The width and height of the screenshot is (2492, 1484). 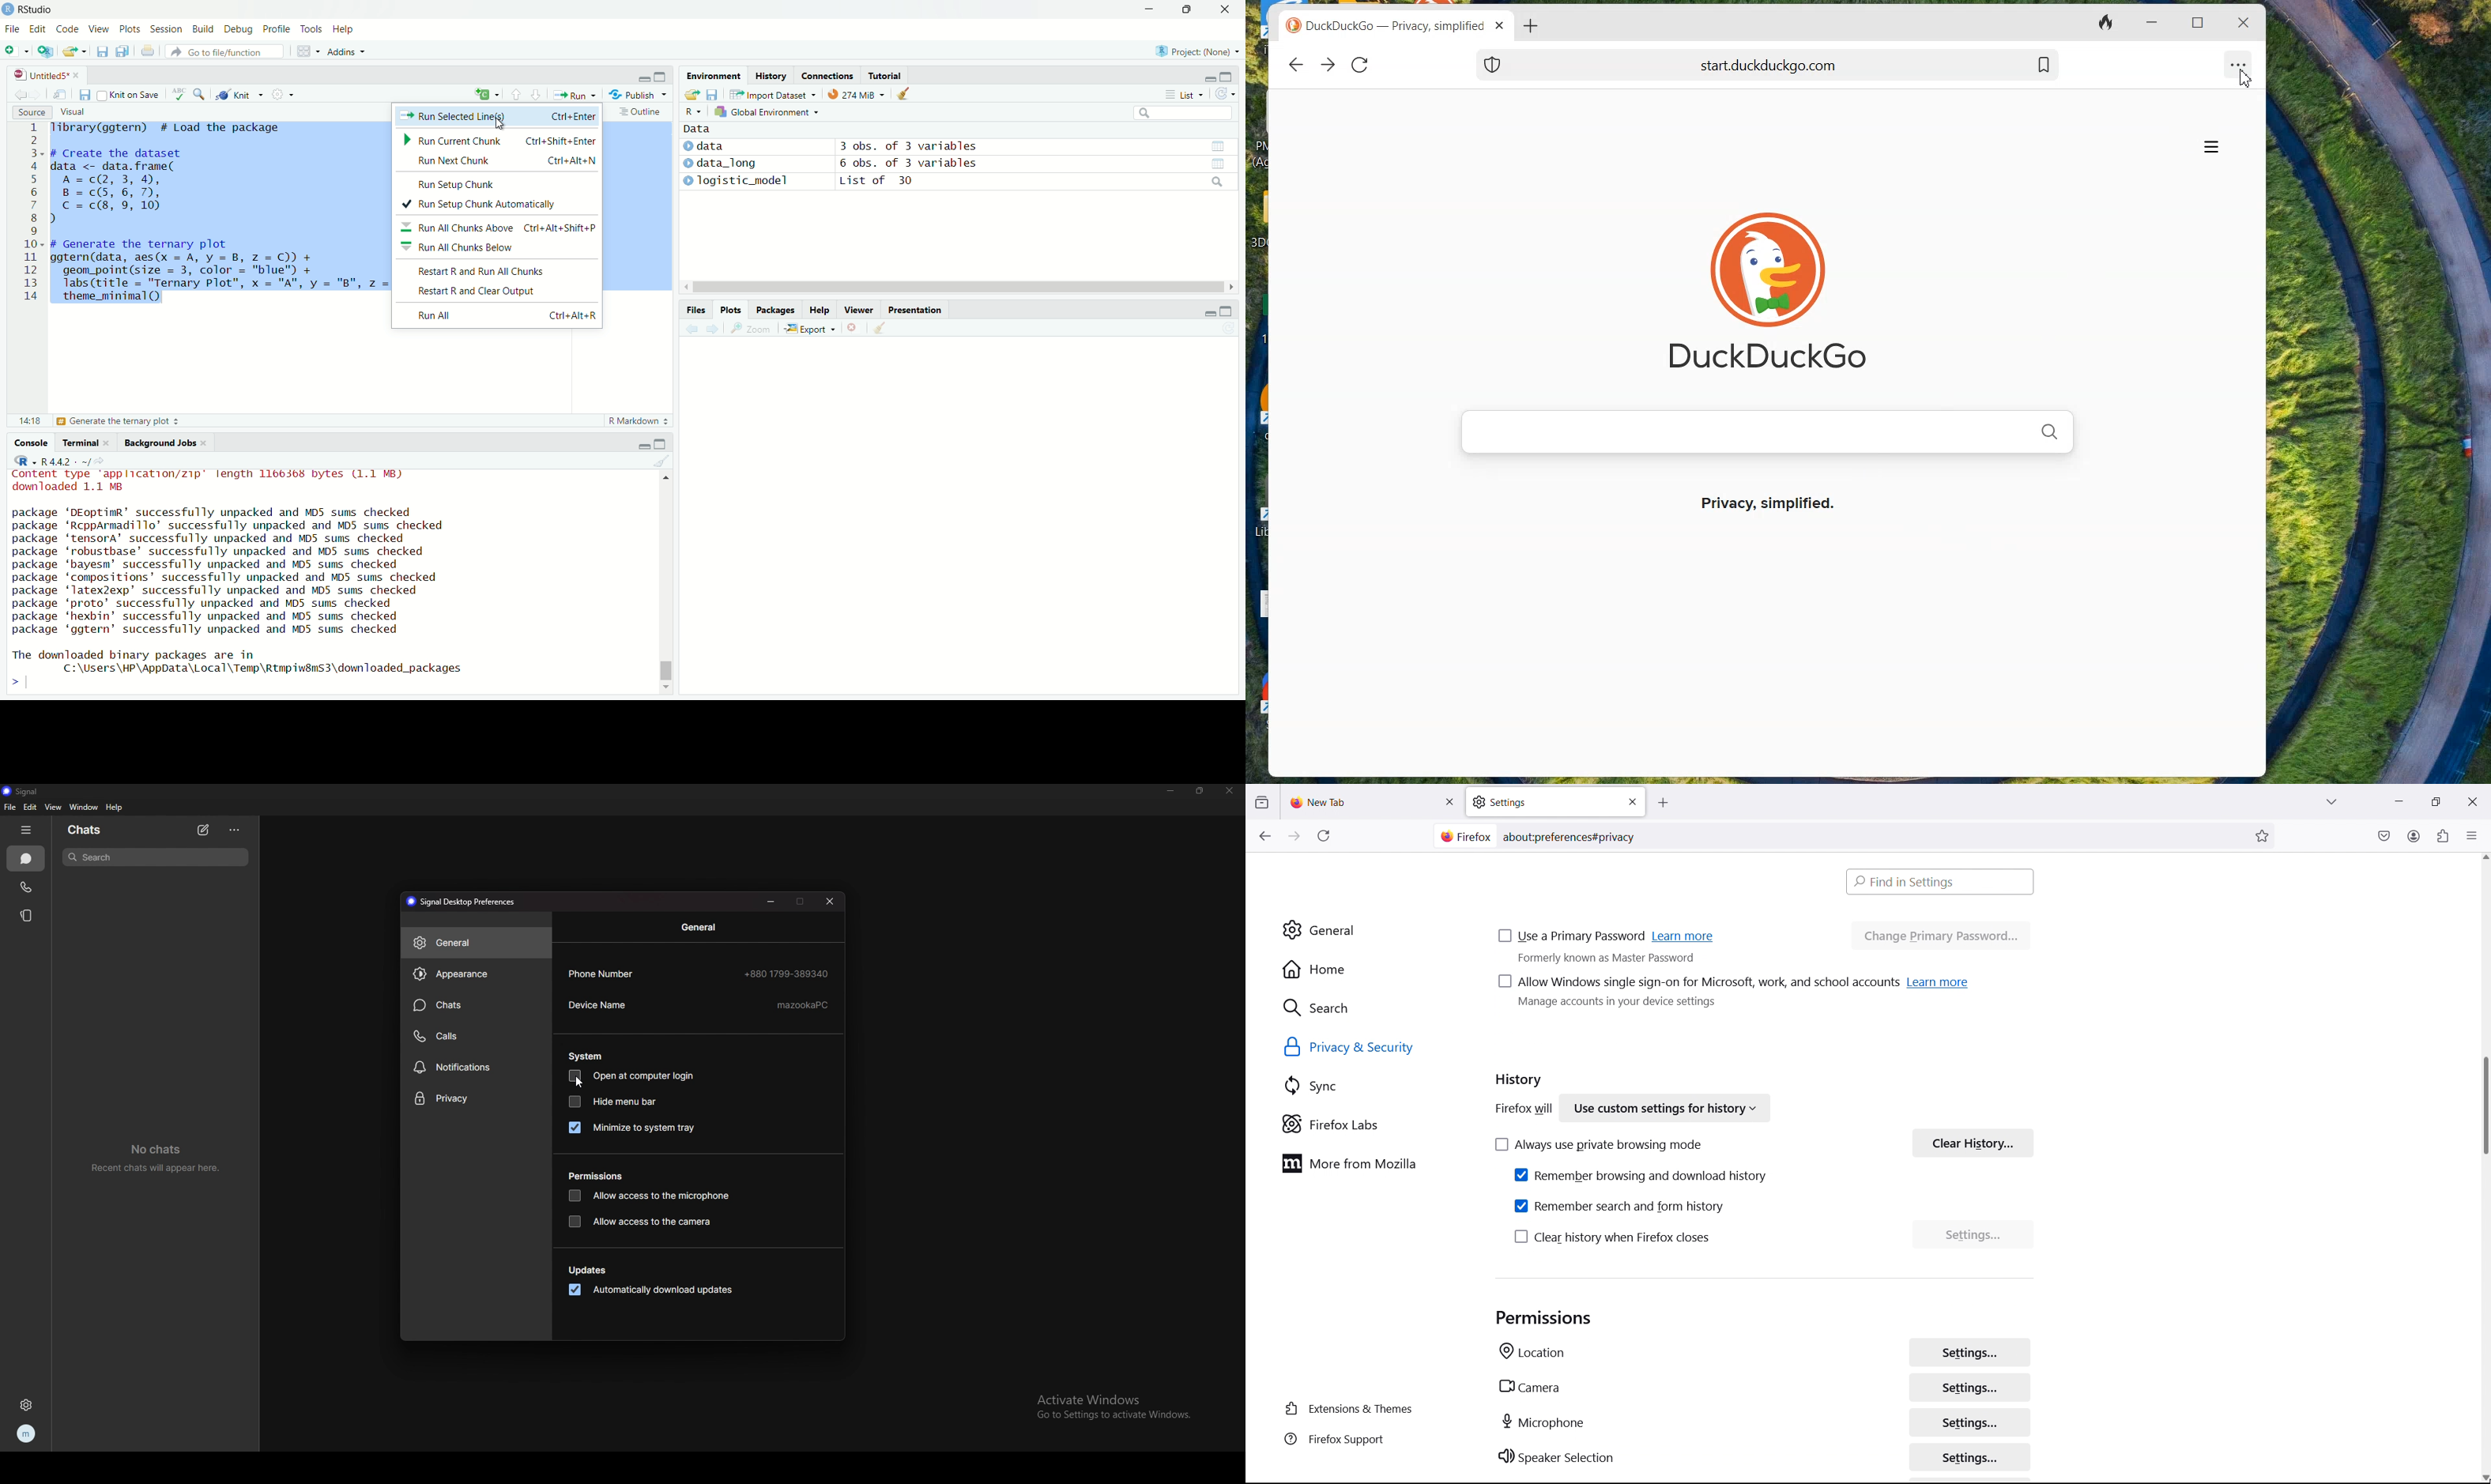 I want to click on Run Current Chunk Ctrl+Shift+Enter, so click(x=498, y=140).